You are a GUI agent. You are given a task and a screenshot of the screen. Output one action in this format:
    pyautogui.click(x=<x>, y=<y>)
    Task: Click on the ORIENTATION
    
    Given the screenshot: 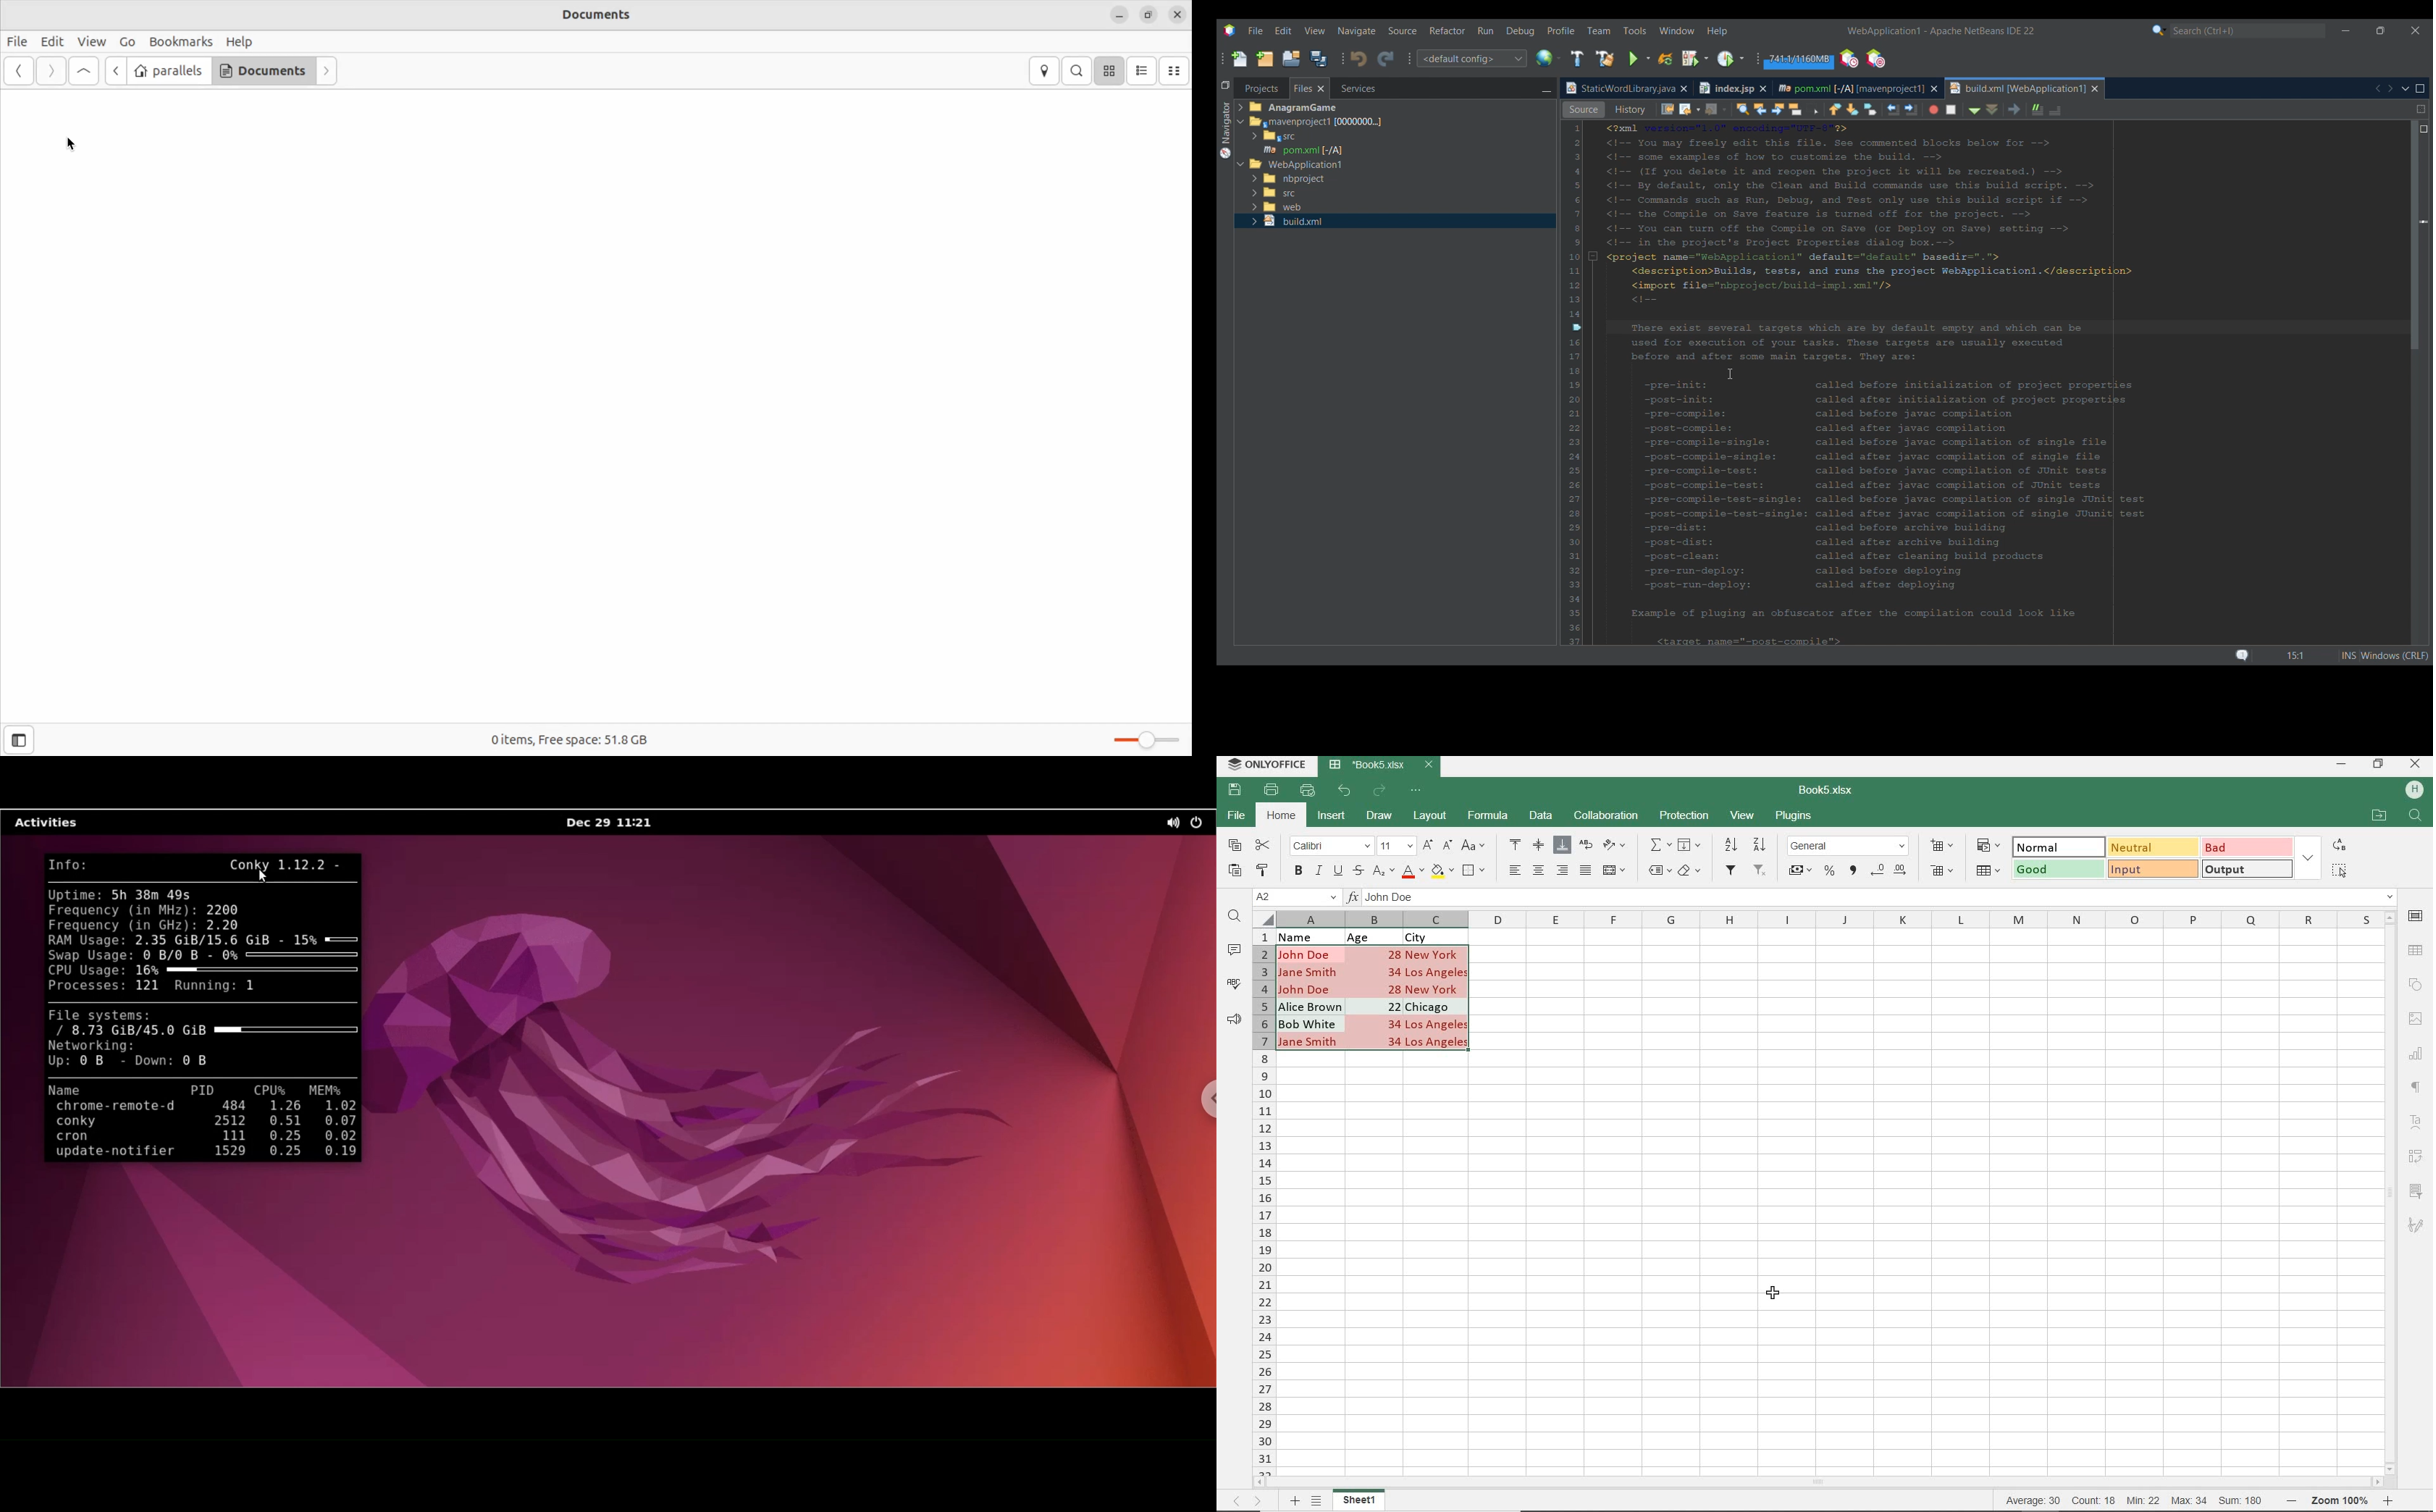 What is the action you would take?
    pyautogui.click(x=1615, y=846)
    